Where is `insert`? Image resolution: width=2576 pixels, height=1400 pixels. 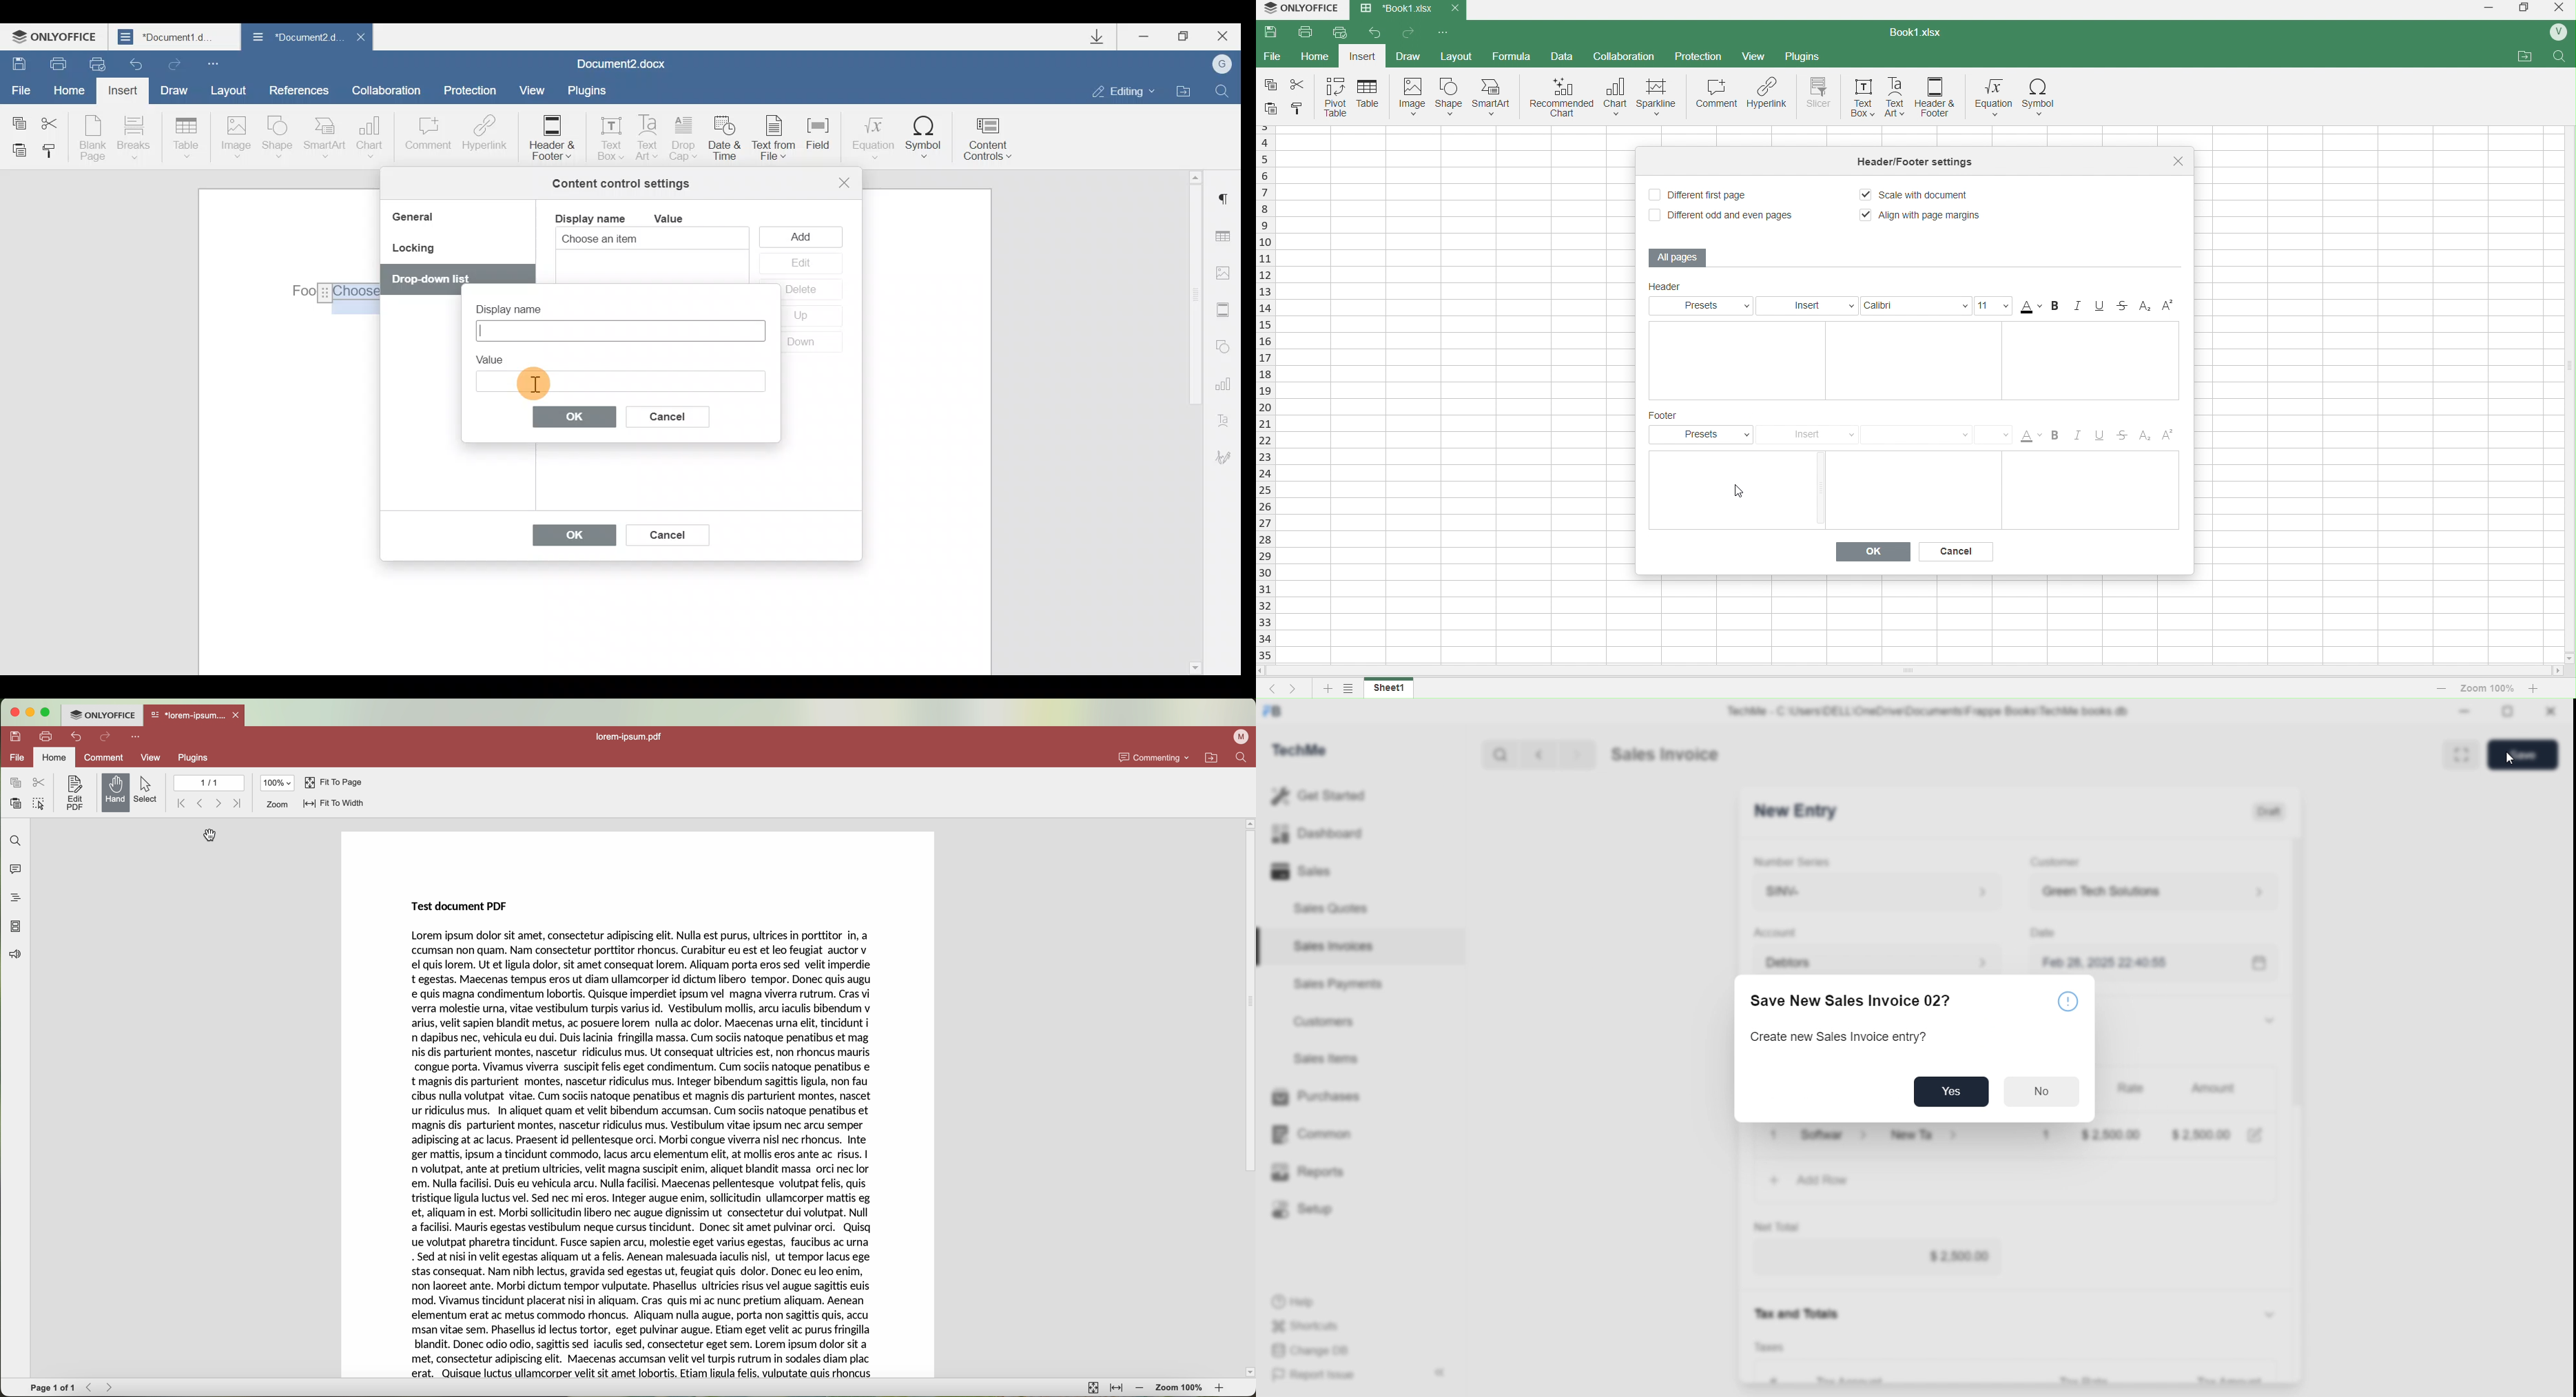
insert is located at coordinates (1362, 56).